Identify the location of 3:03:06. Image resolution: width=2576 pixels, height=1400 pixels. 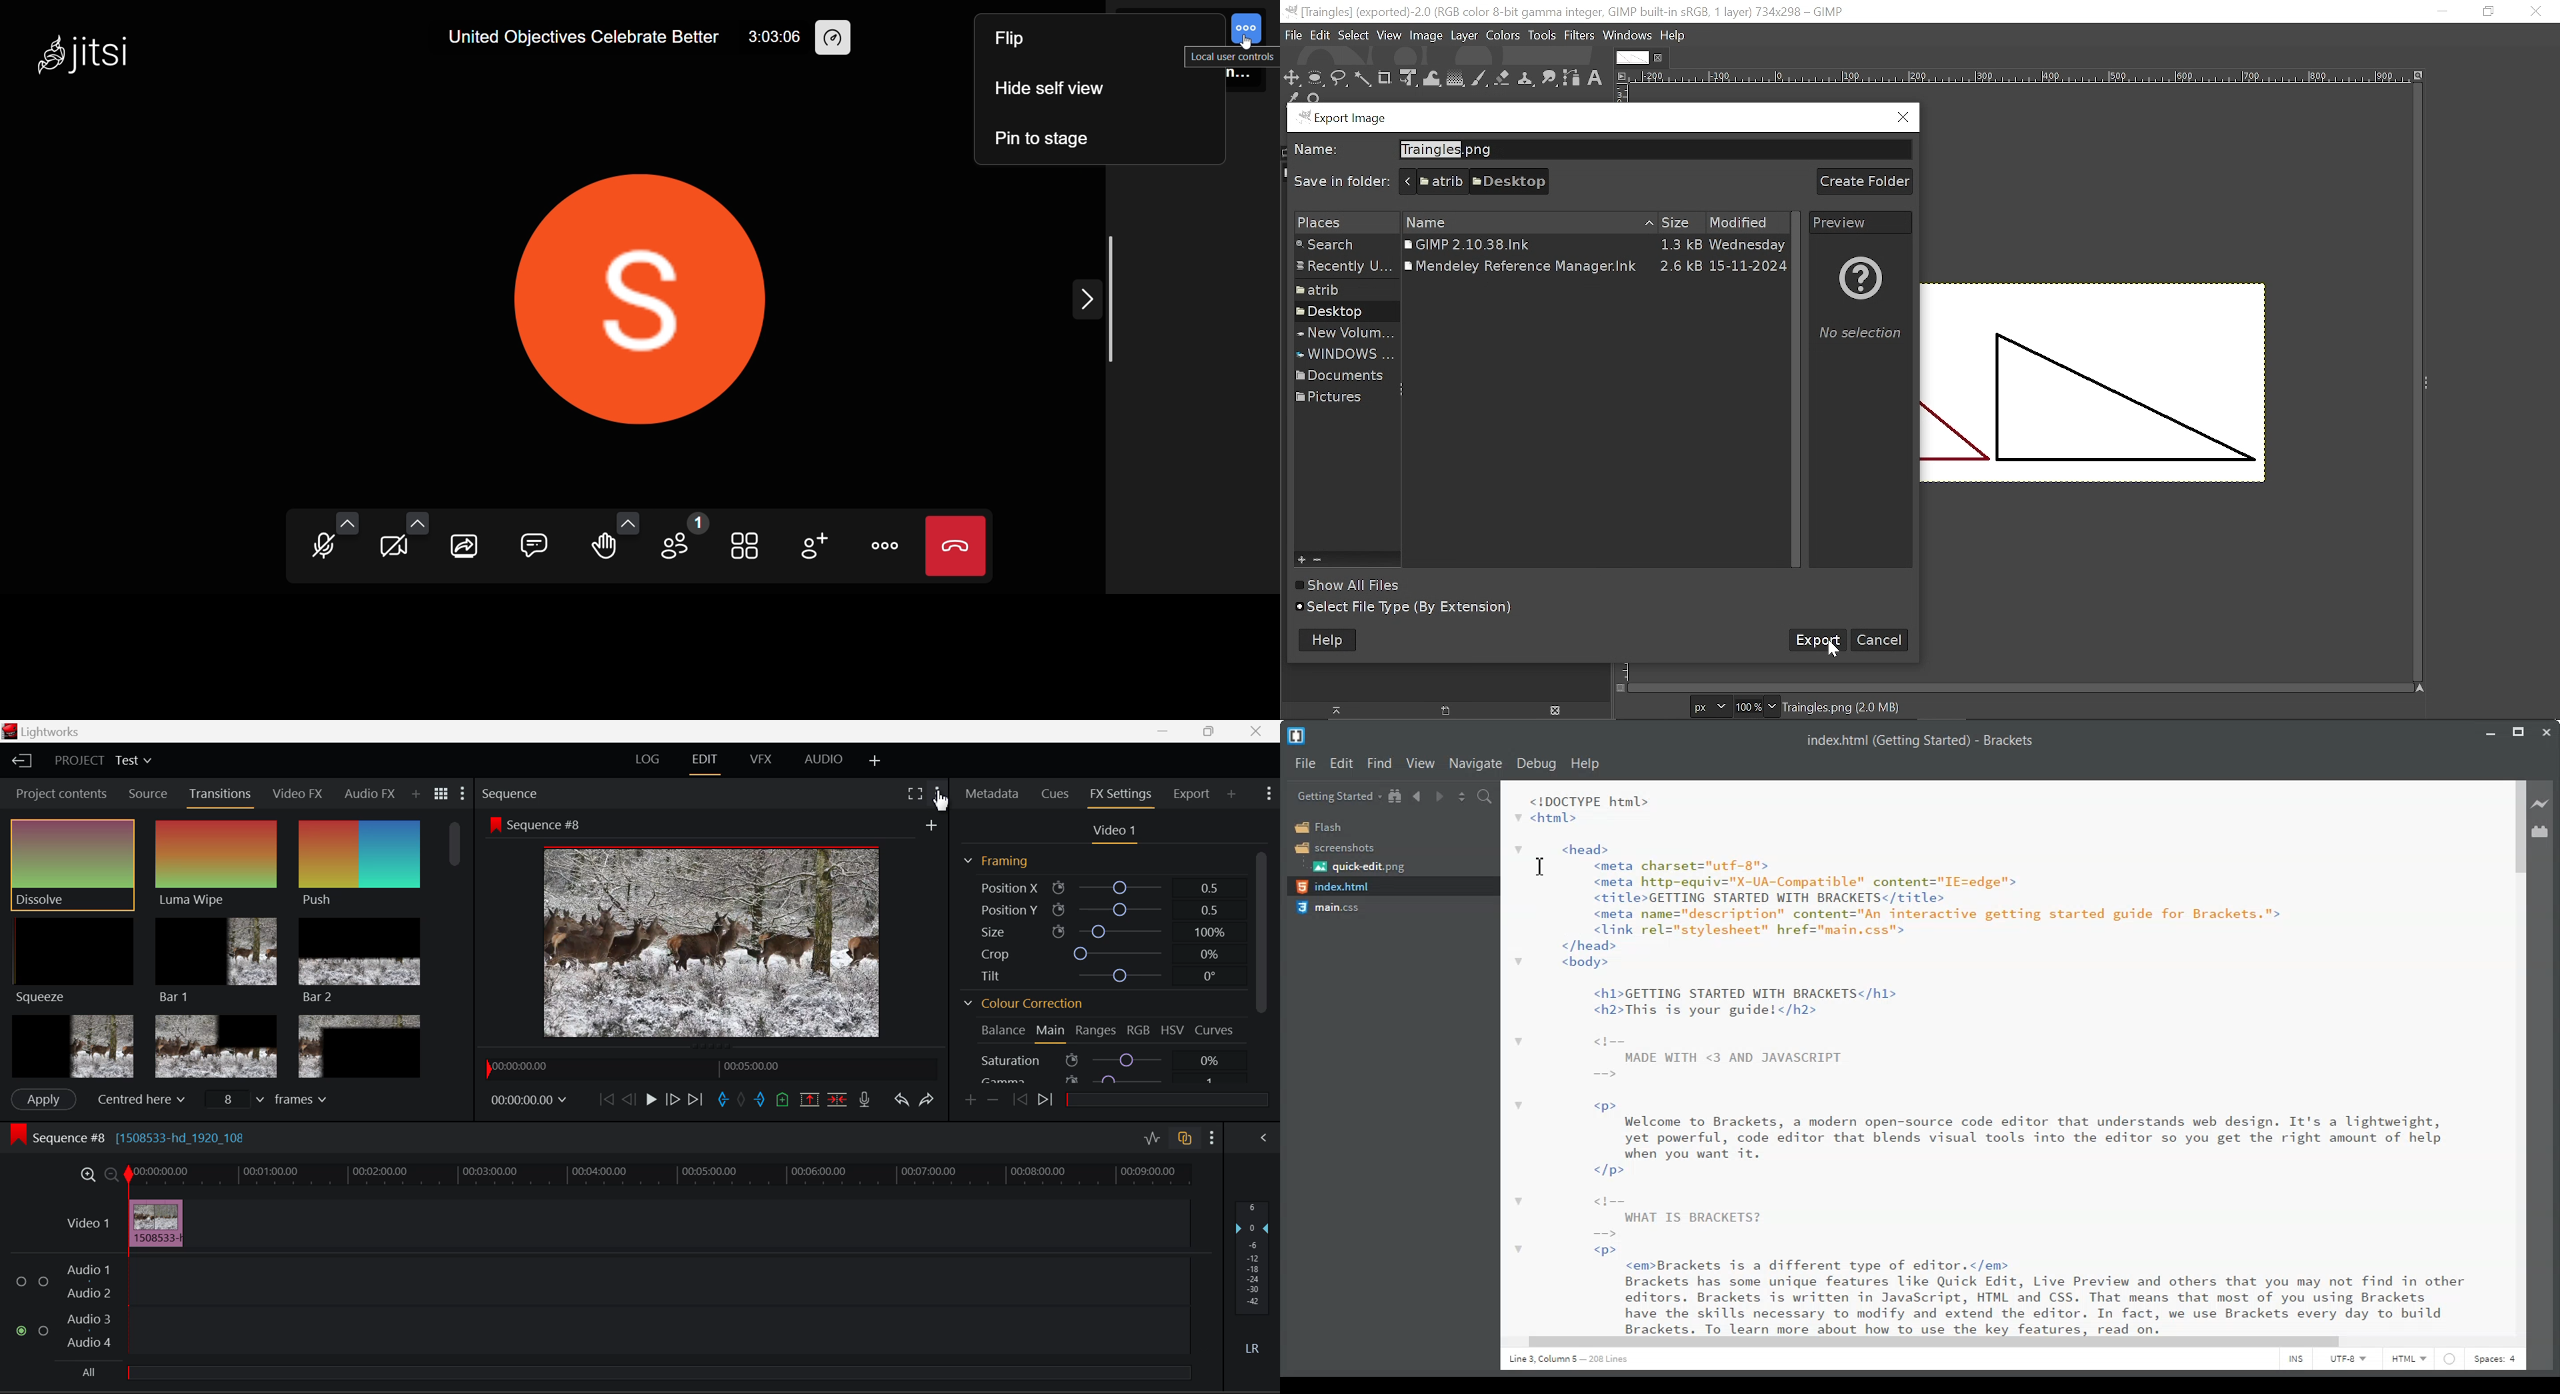
(773, 35).